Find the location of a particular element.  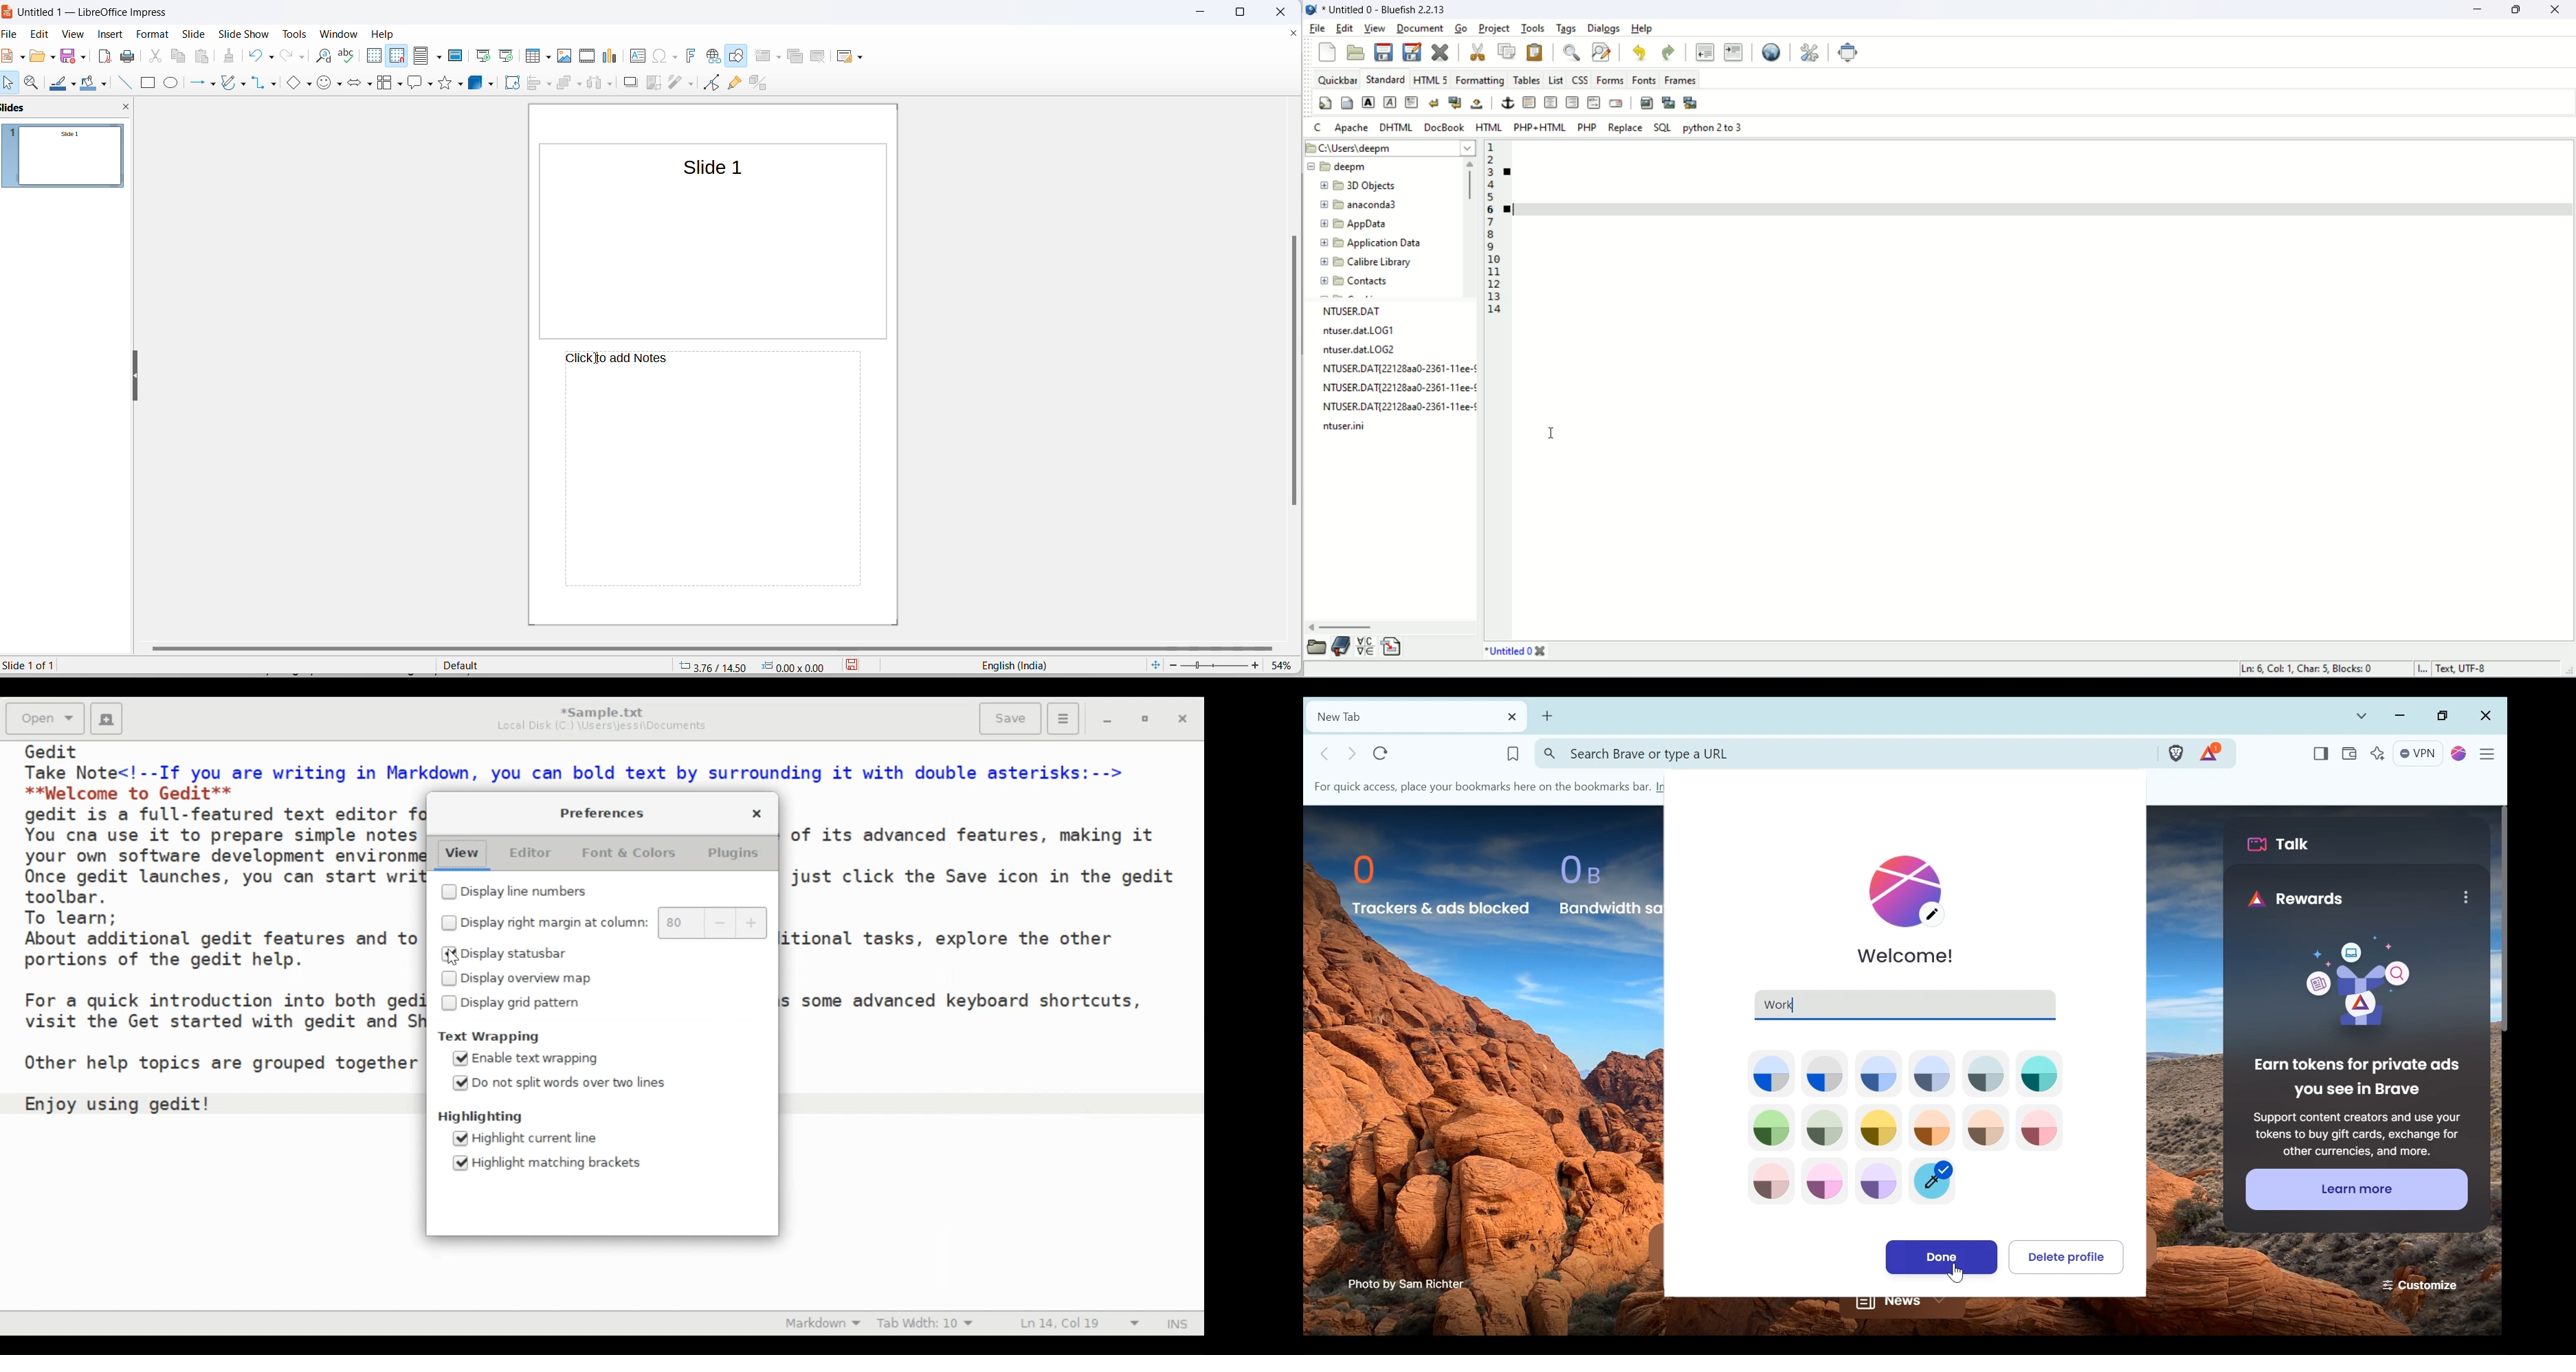

insert images is located at coordinates (566, 57).